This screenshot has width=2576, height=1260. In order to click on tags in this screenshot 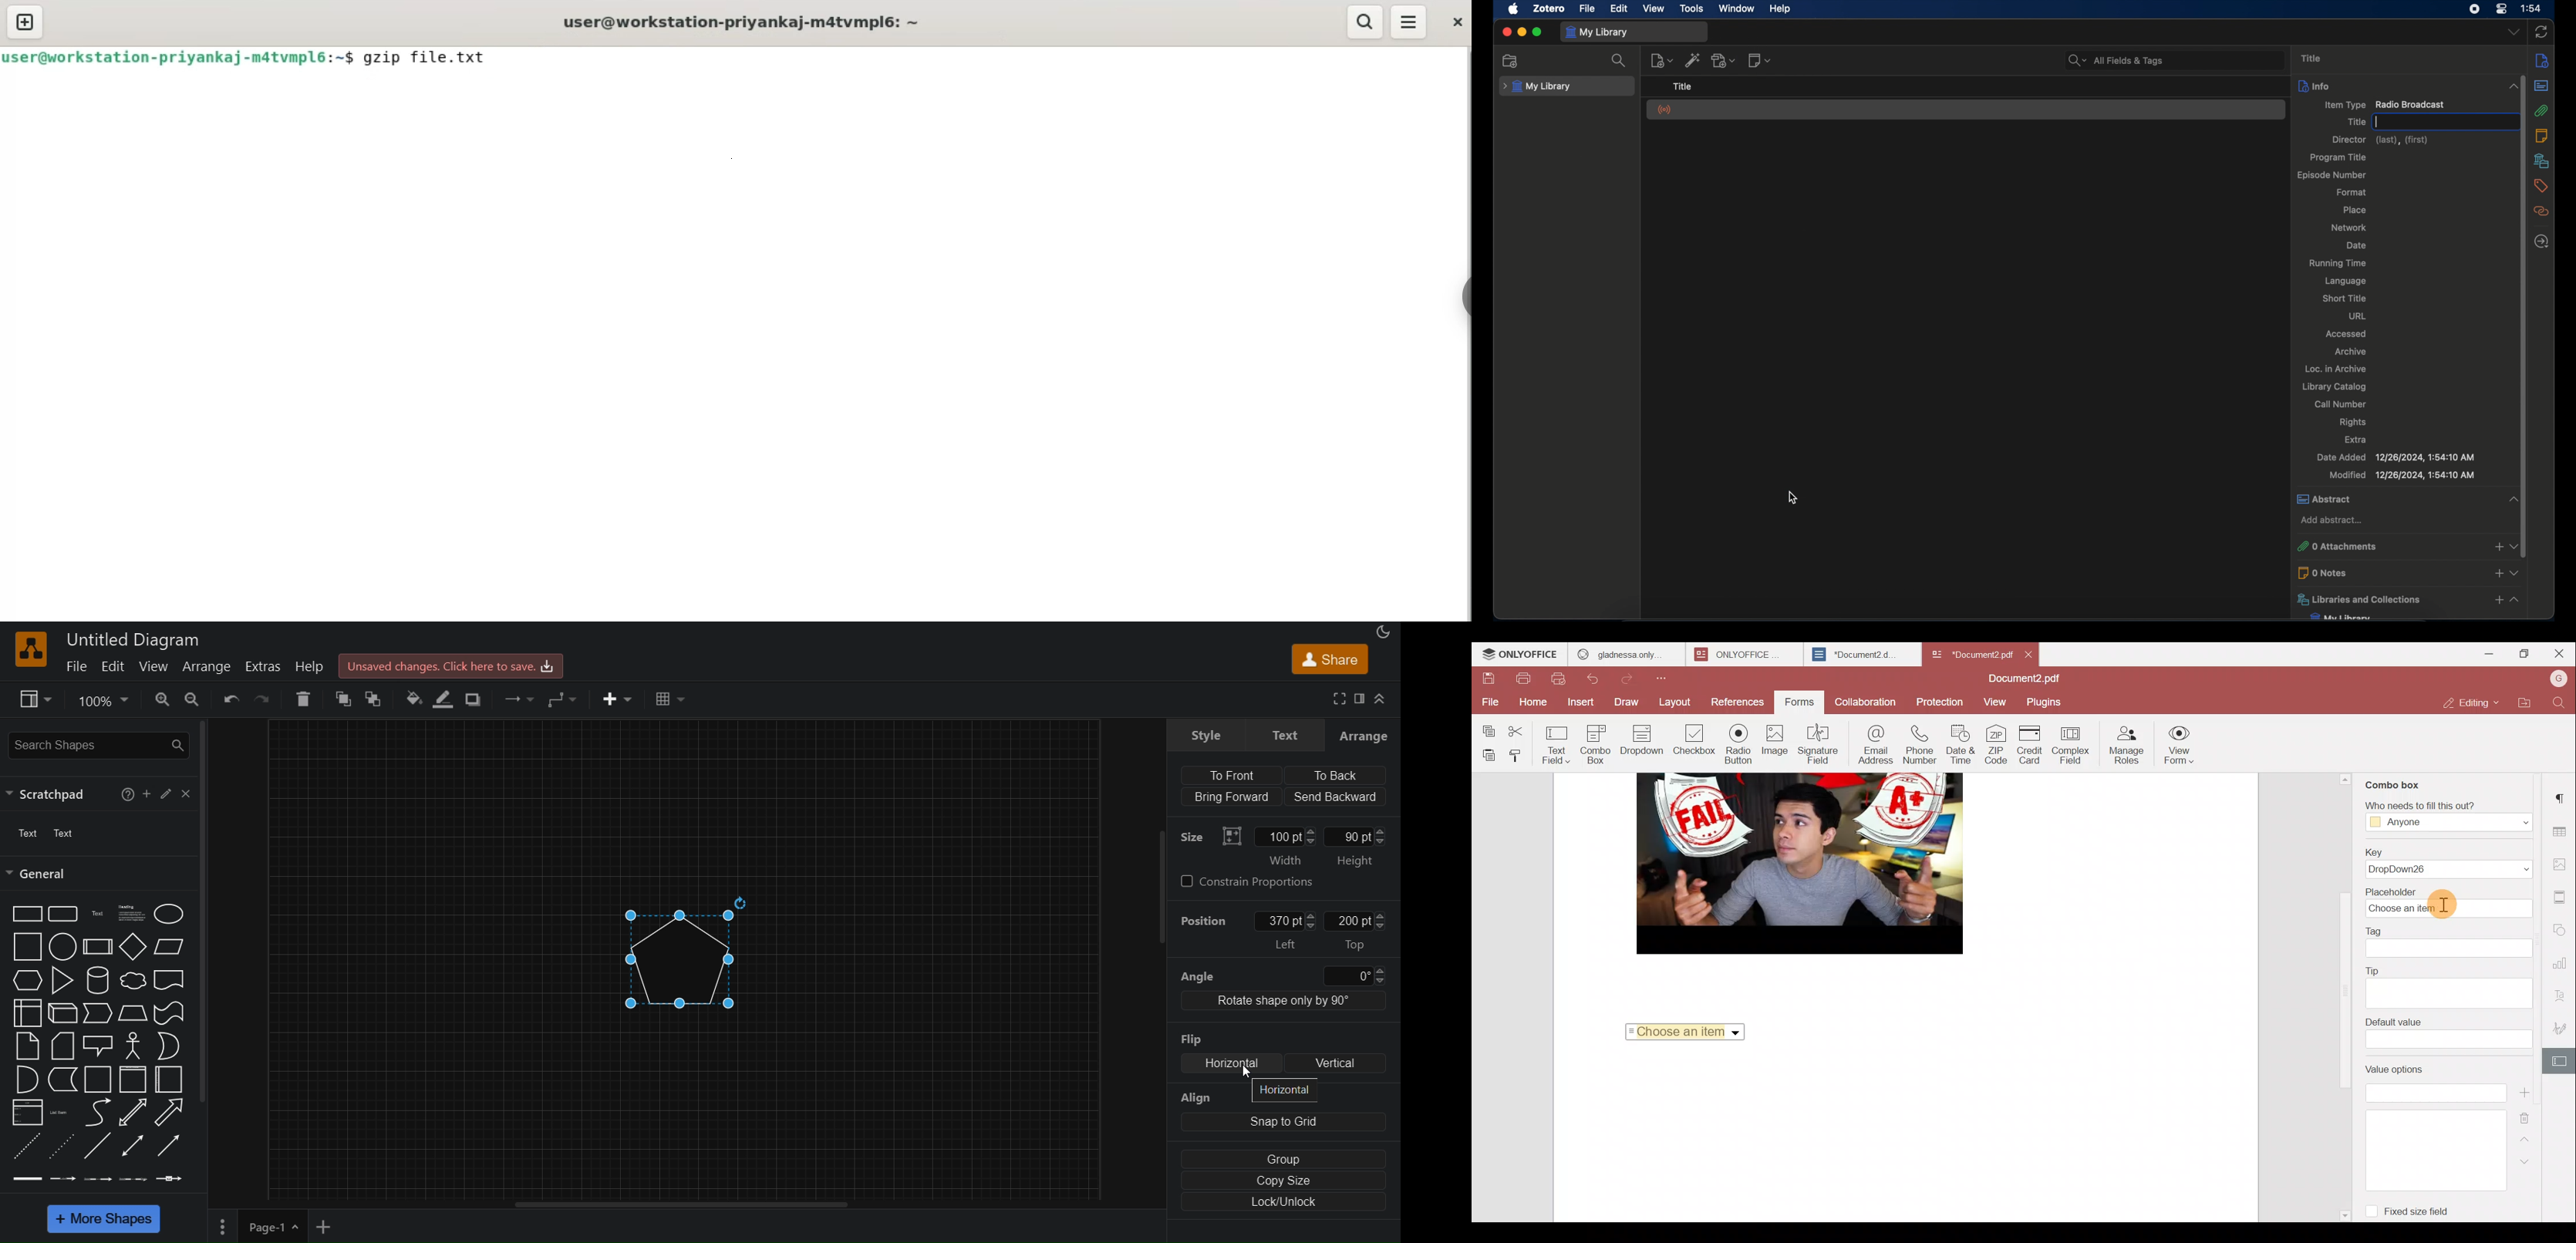, I will do `click(2542, 185)`.